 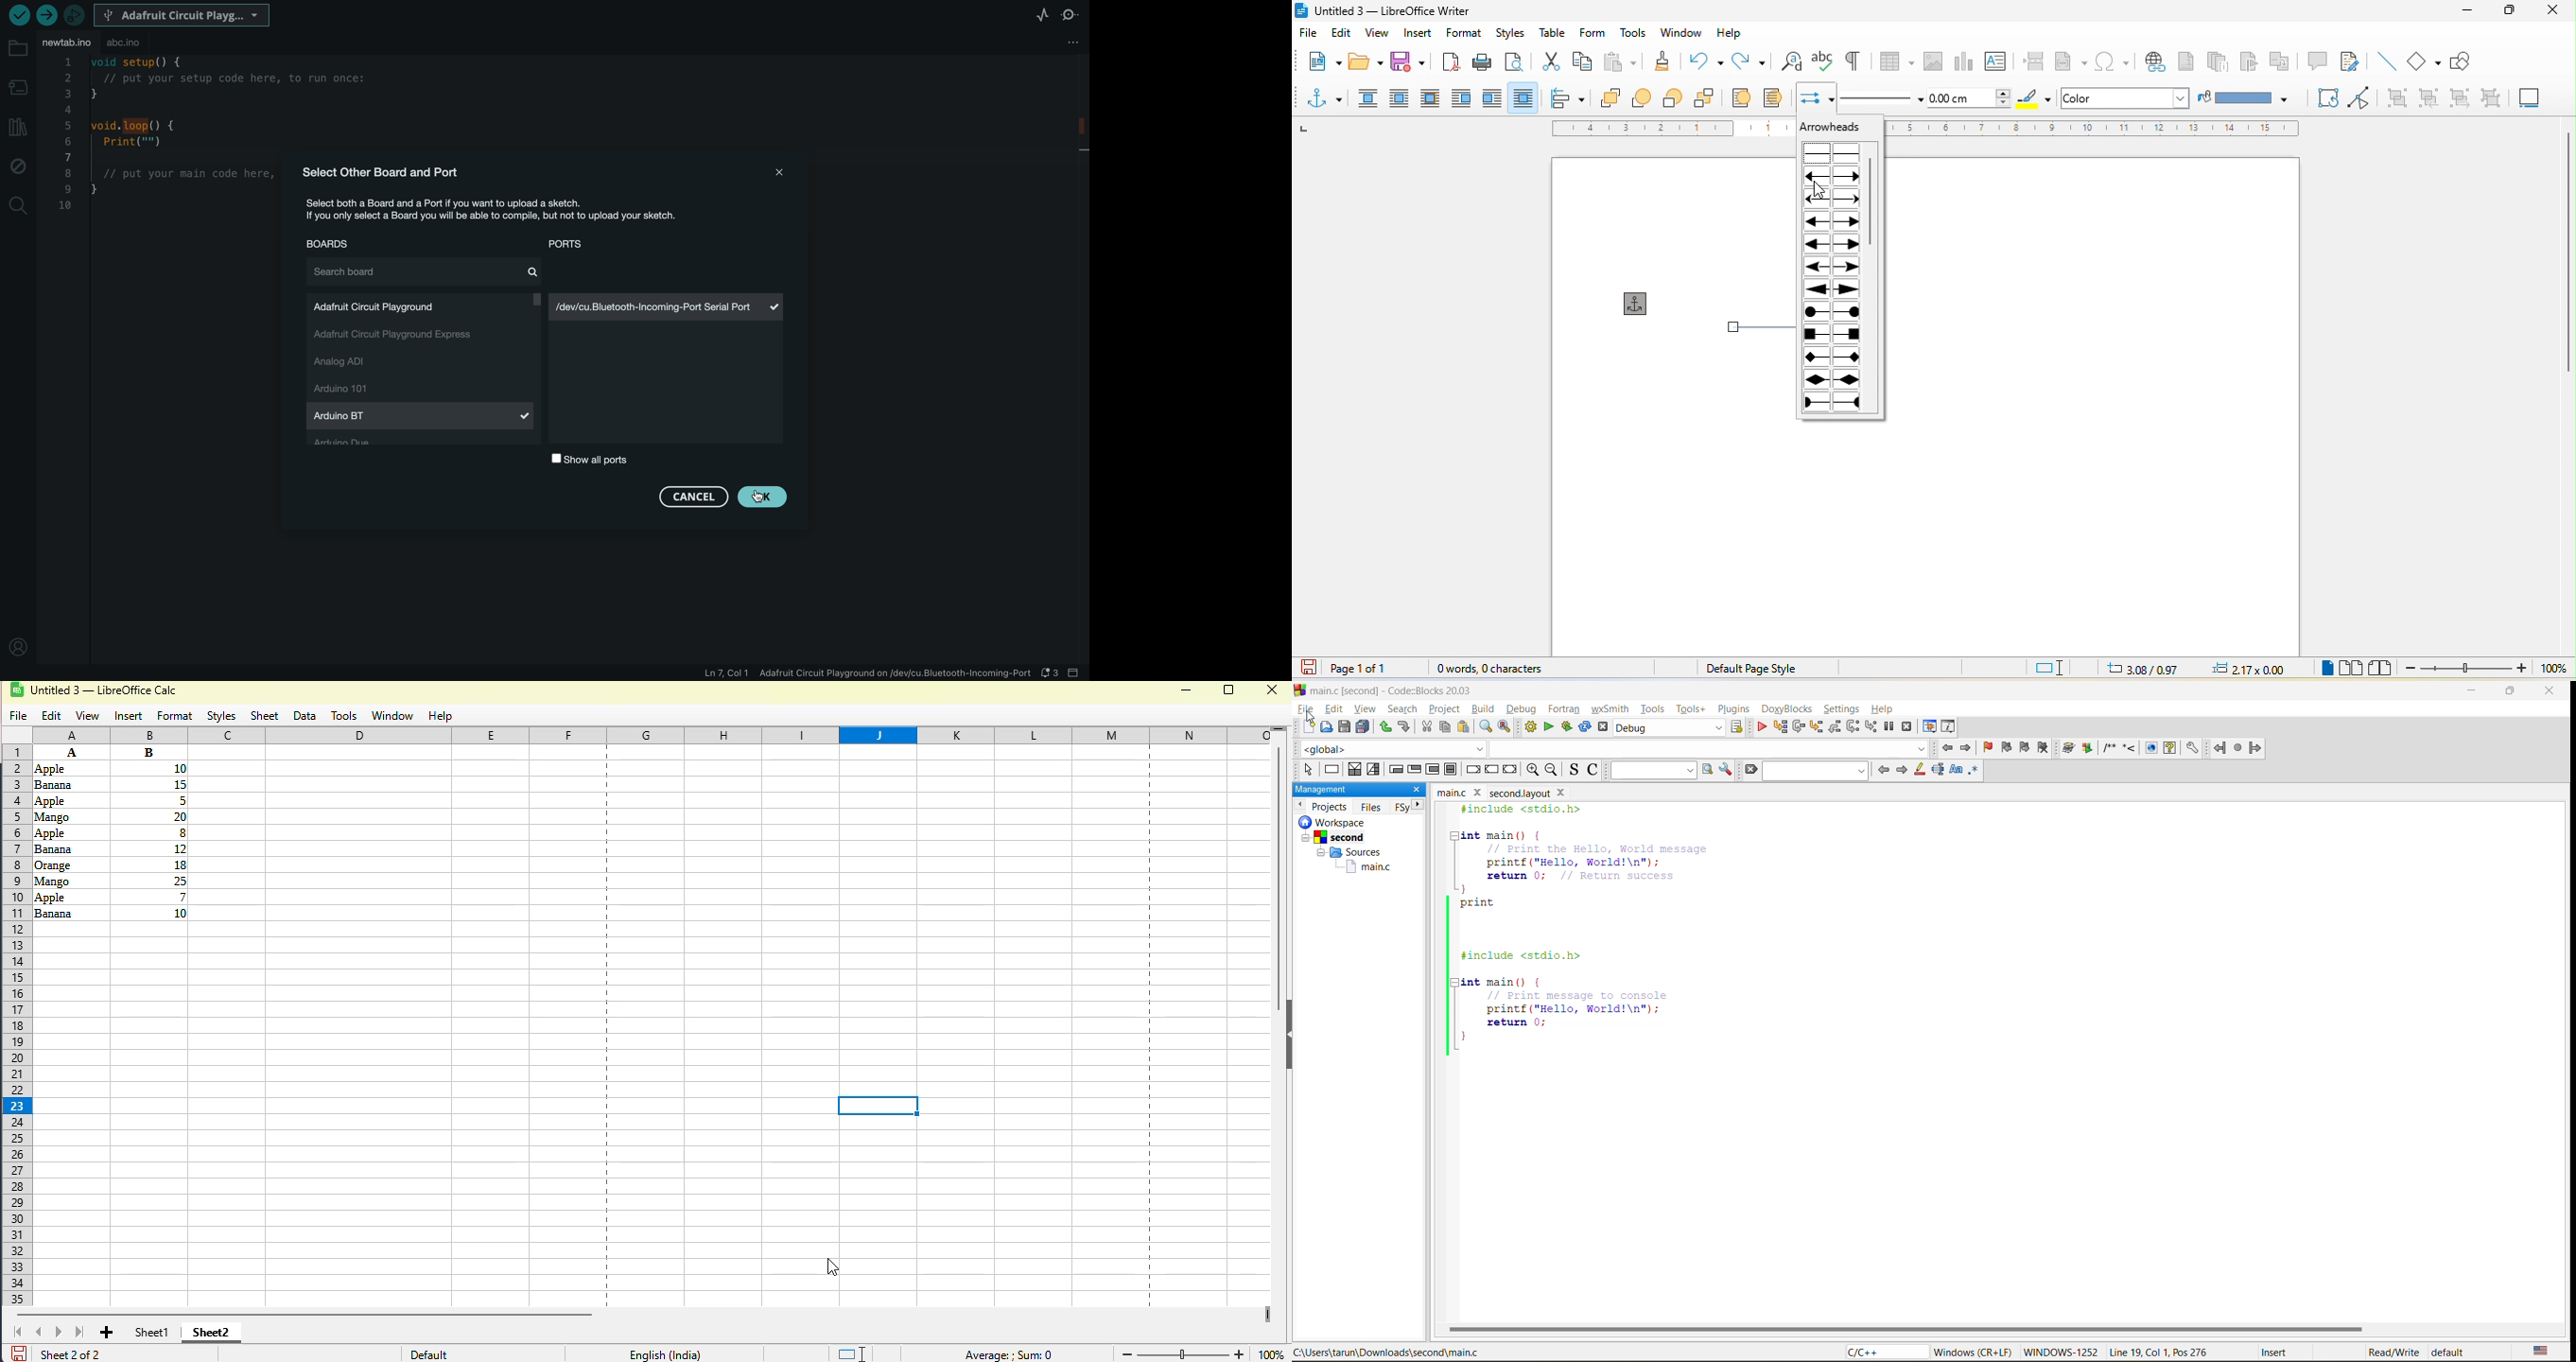 I want to click on , so click(x=149, y=815).